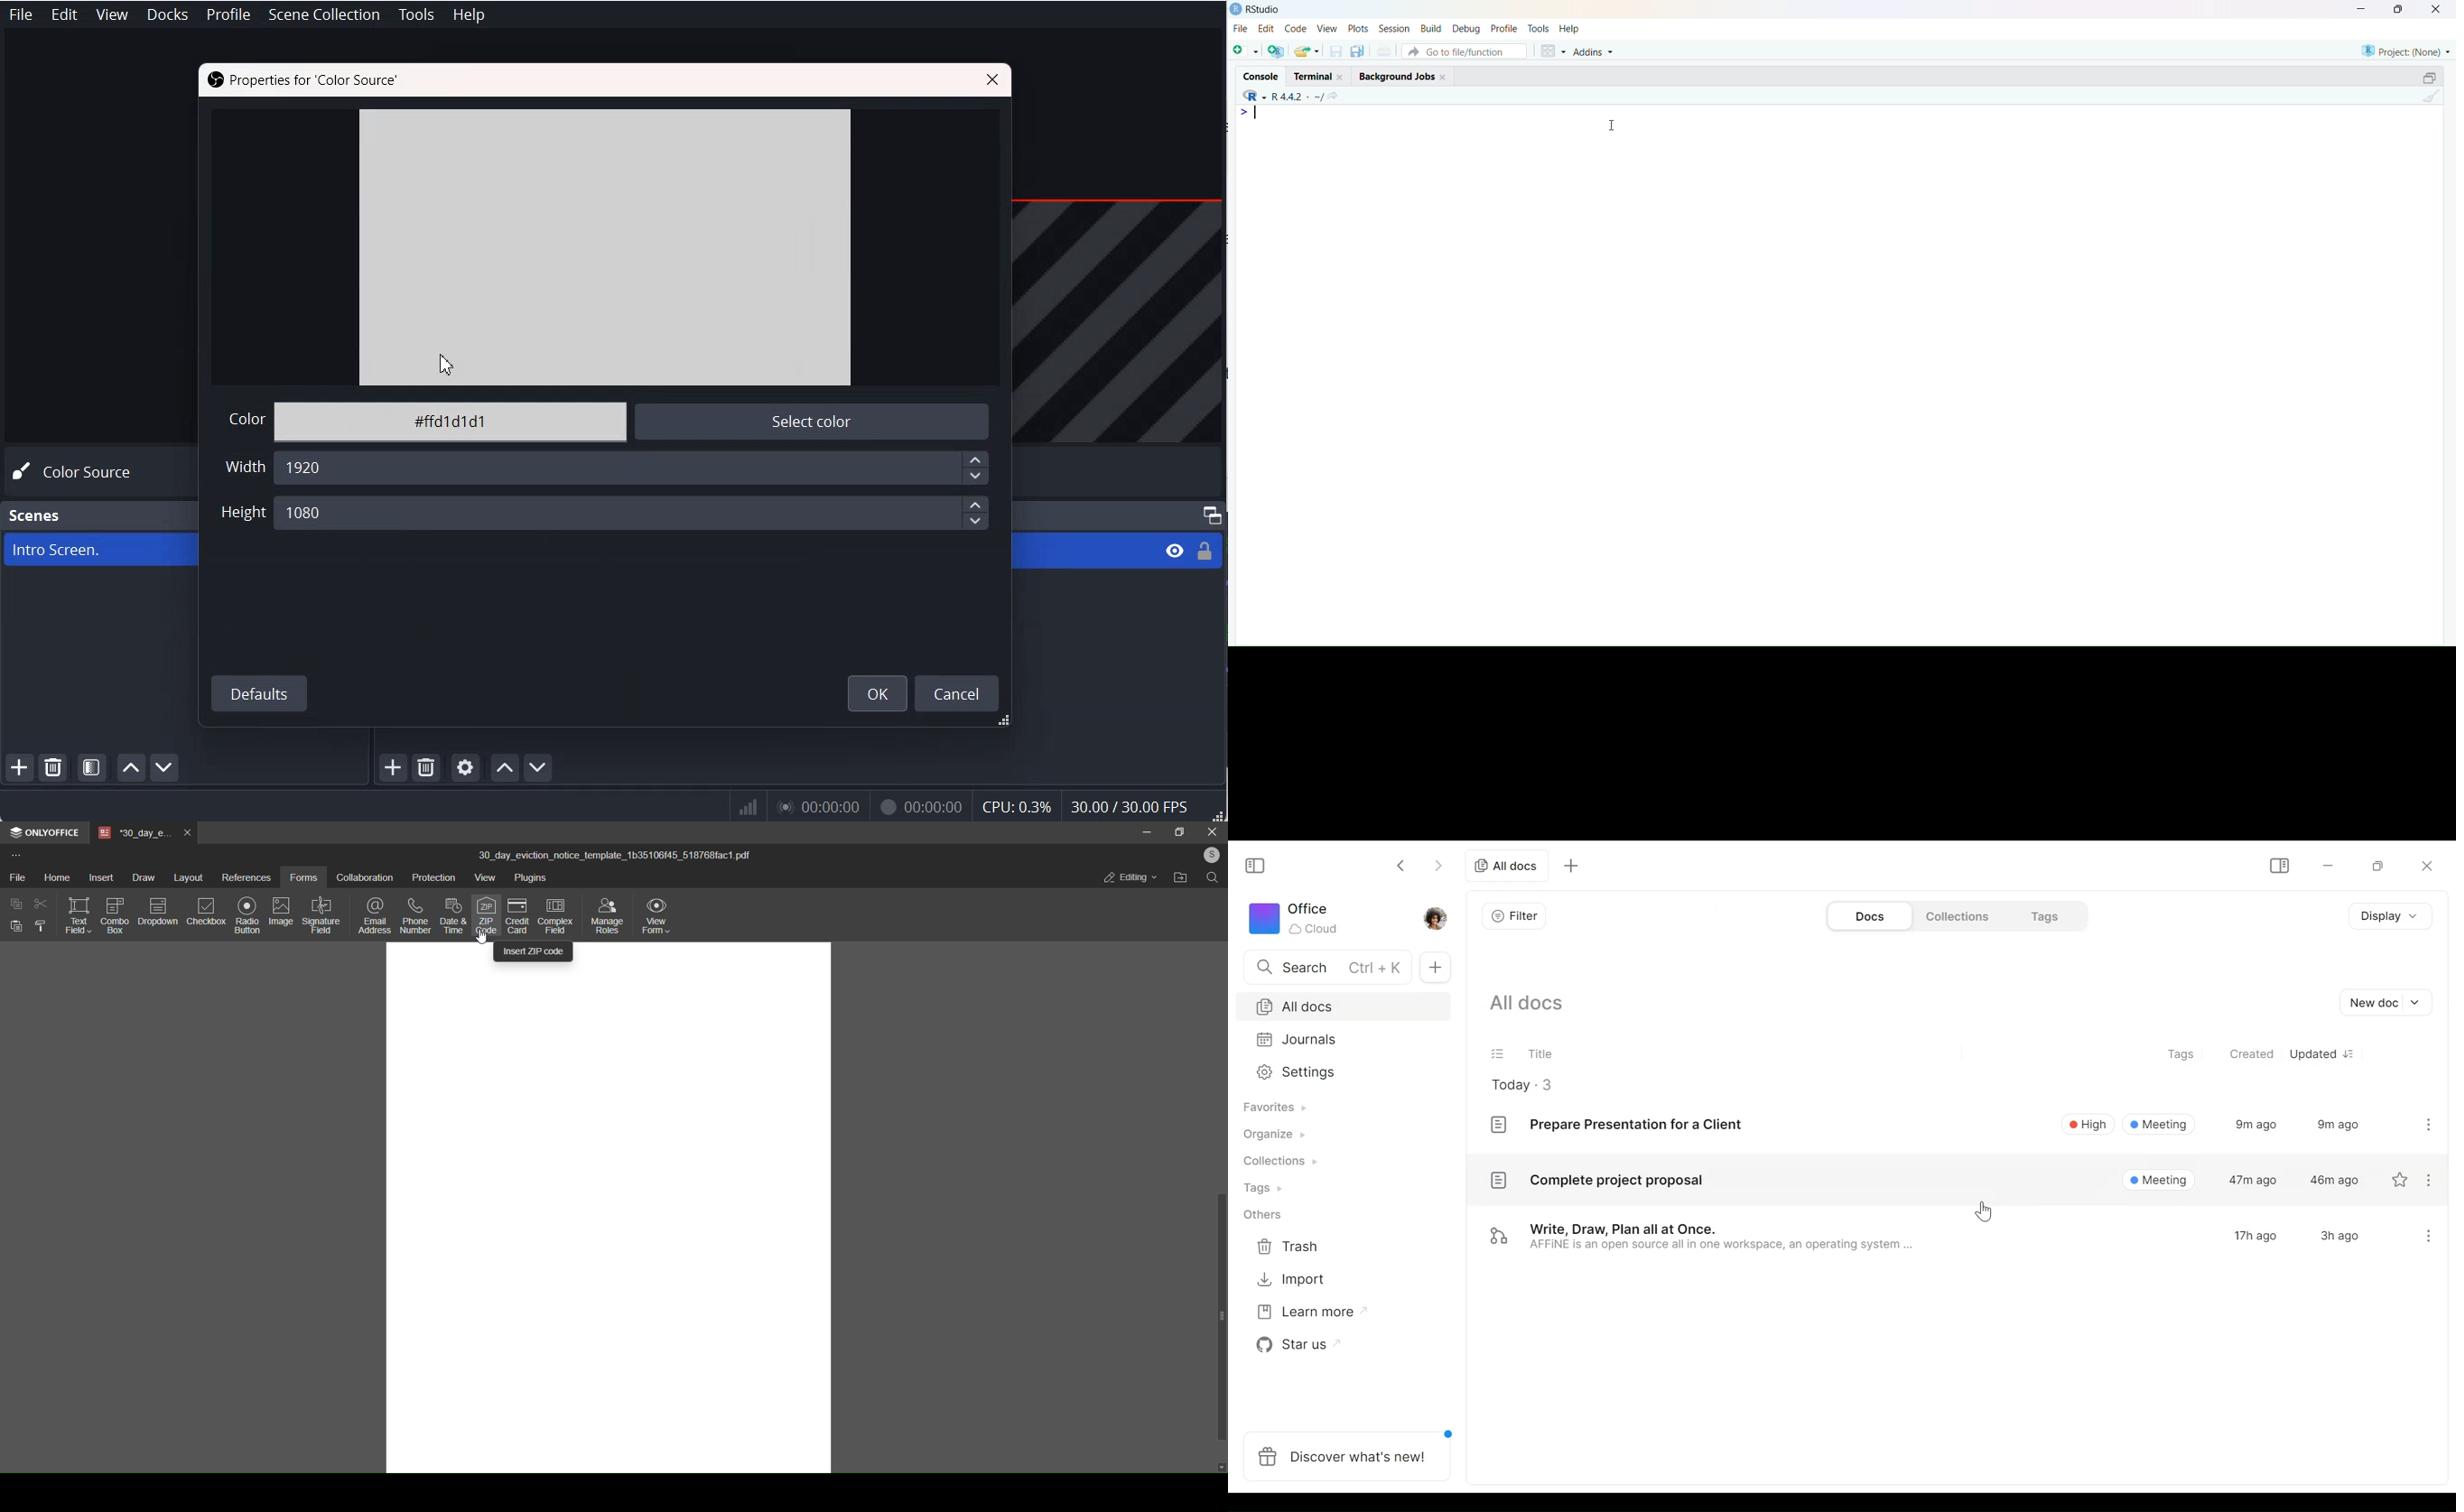 The image size is (2464, 1512). What do you see at coordinates (917, 809) in the screenshot?
I see `00:00:00` at bounding box center [917, 809].